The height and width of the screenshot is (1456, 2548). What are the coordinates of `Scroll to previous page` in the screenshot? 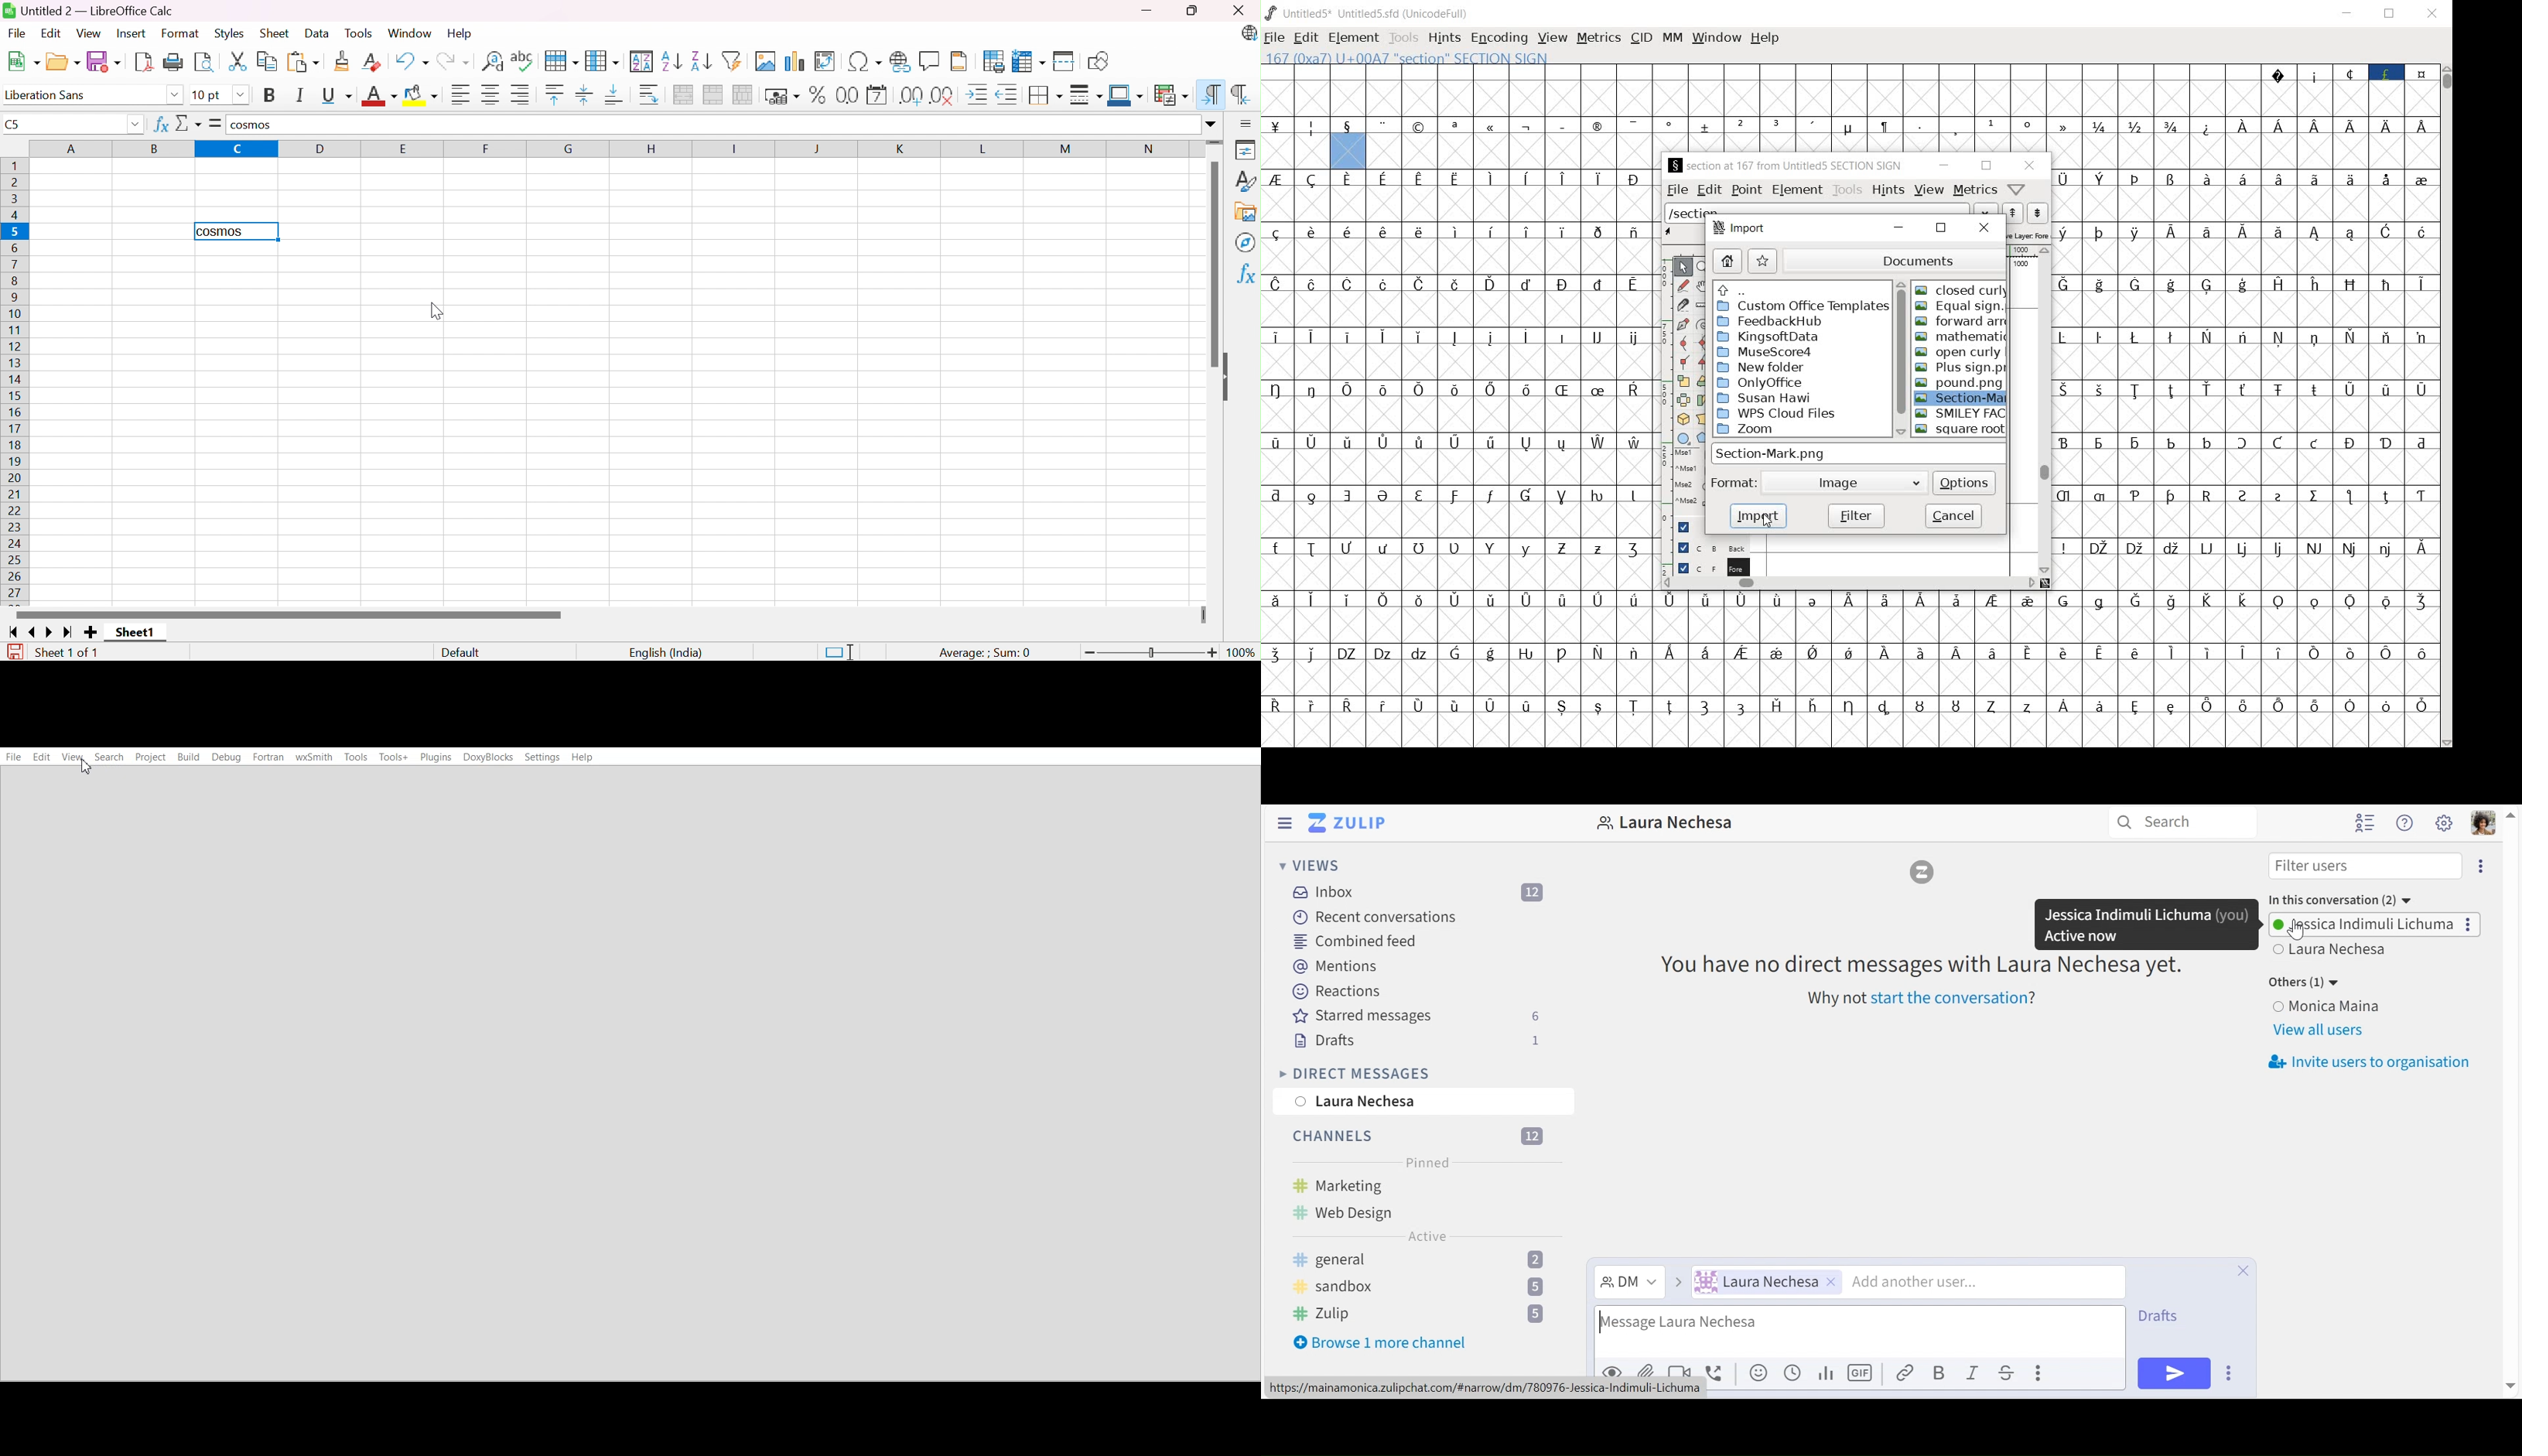 It's located at (32, 631).